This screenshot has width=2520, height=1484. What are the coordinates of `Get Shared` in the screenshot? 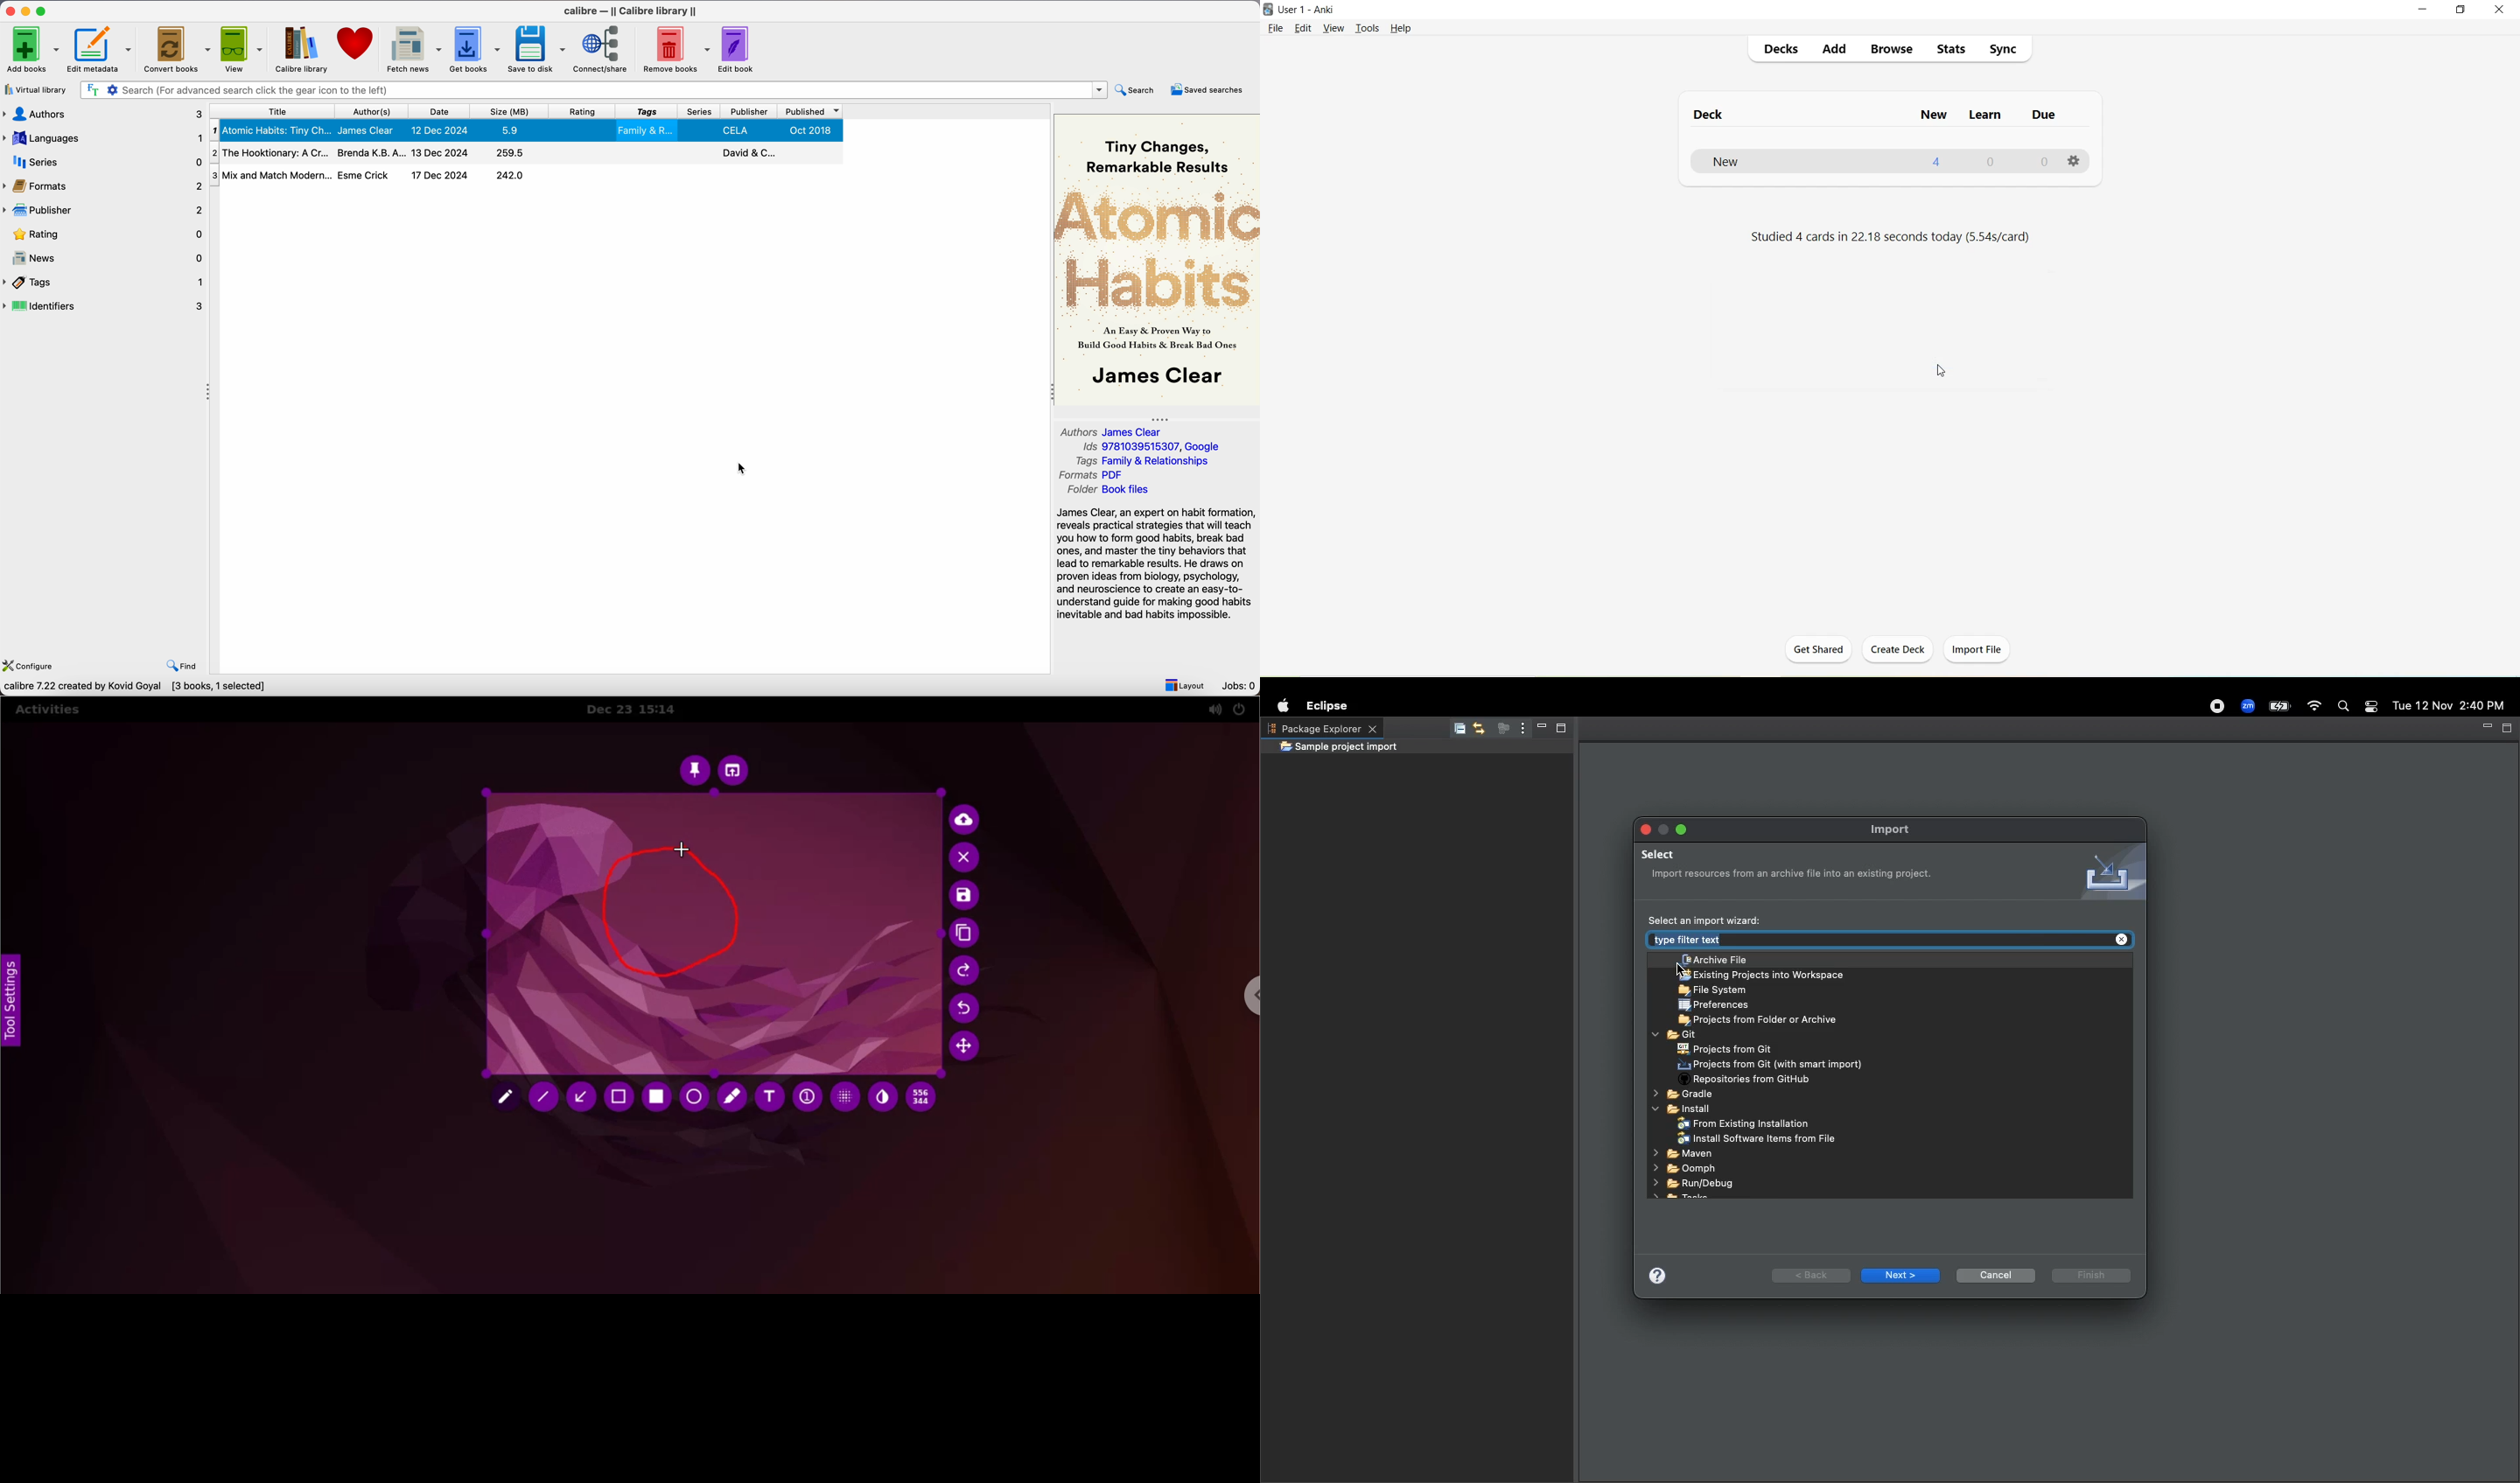 It's located at (1816, 653).